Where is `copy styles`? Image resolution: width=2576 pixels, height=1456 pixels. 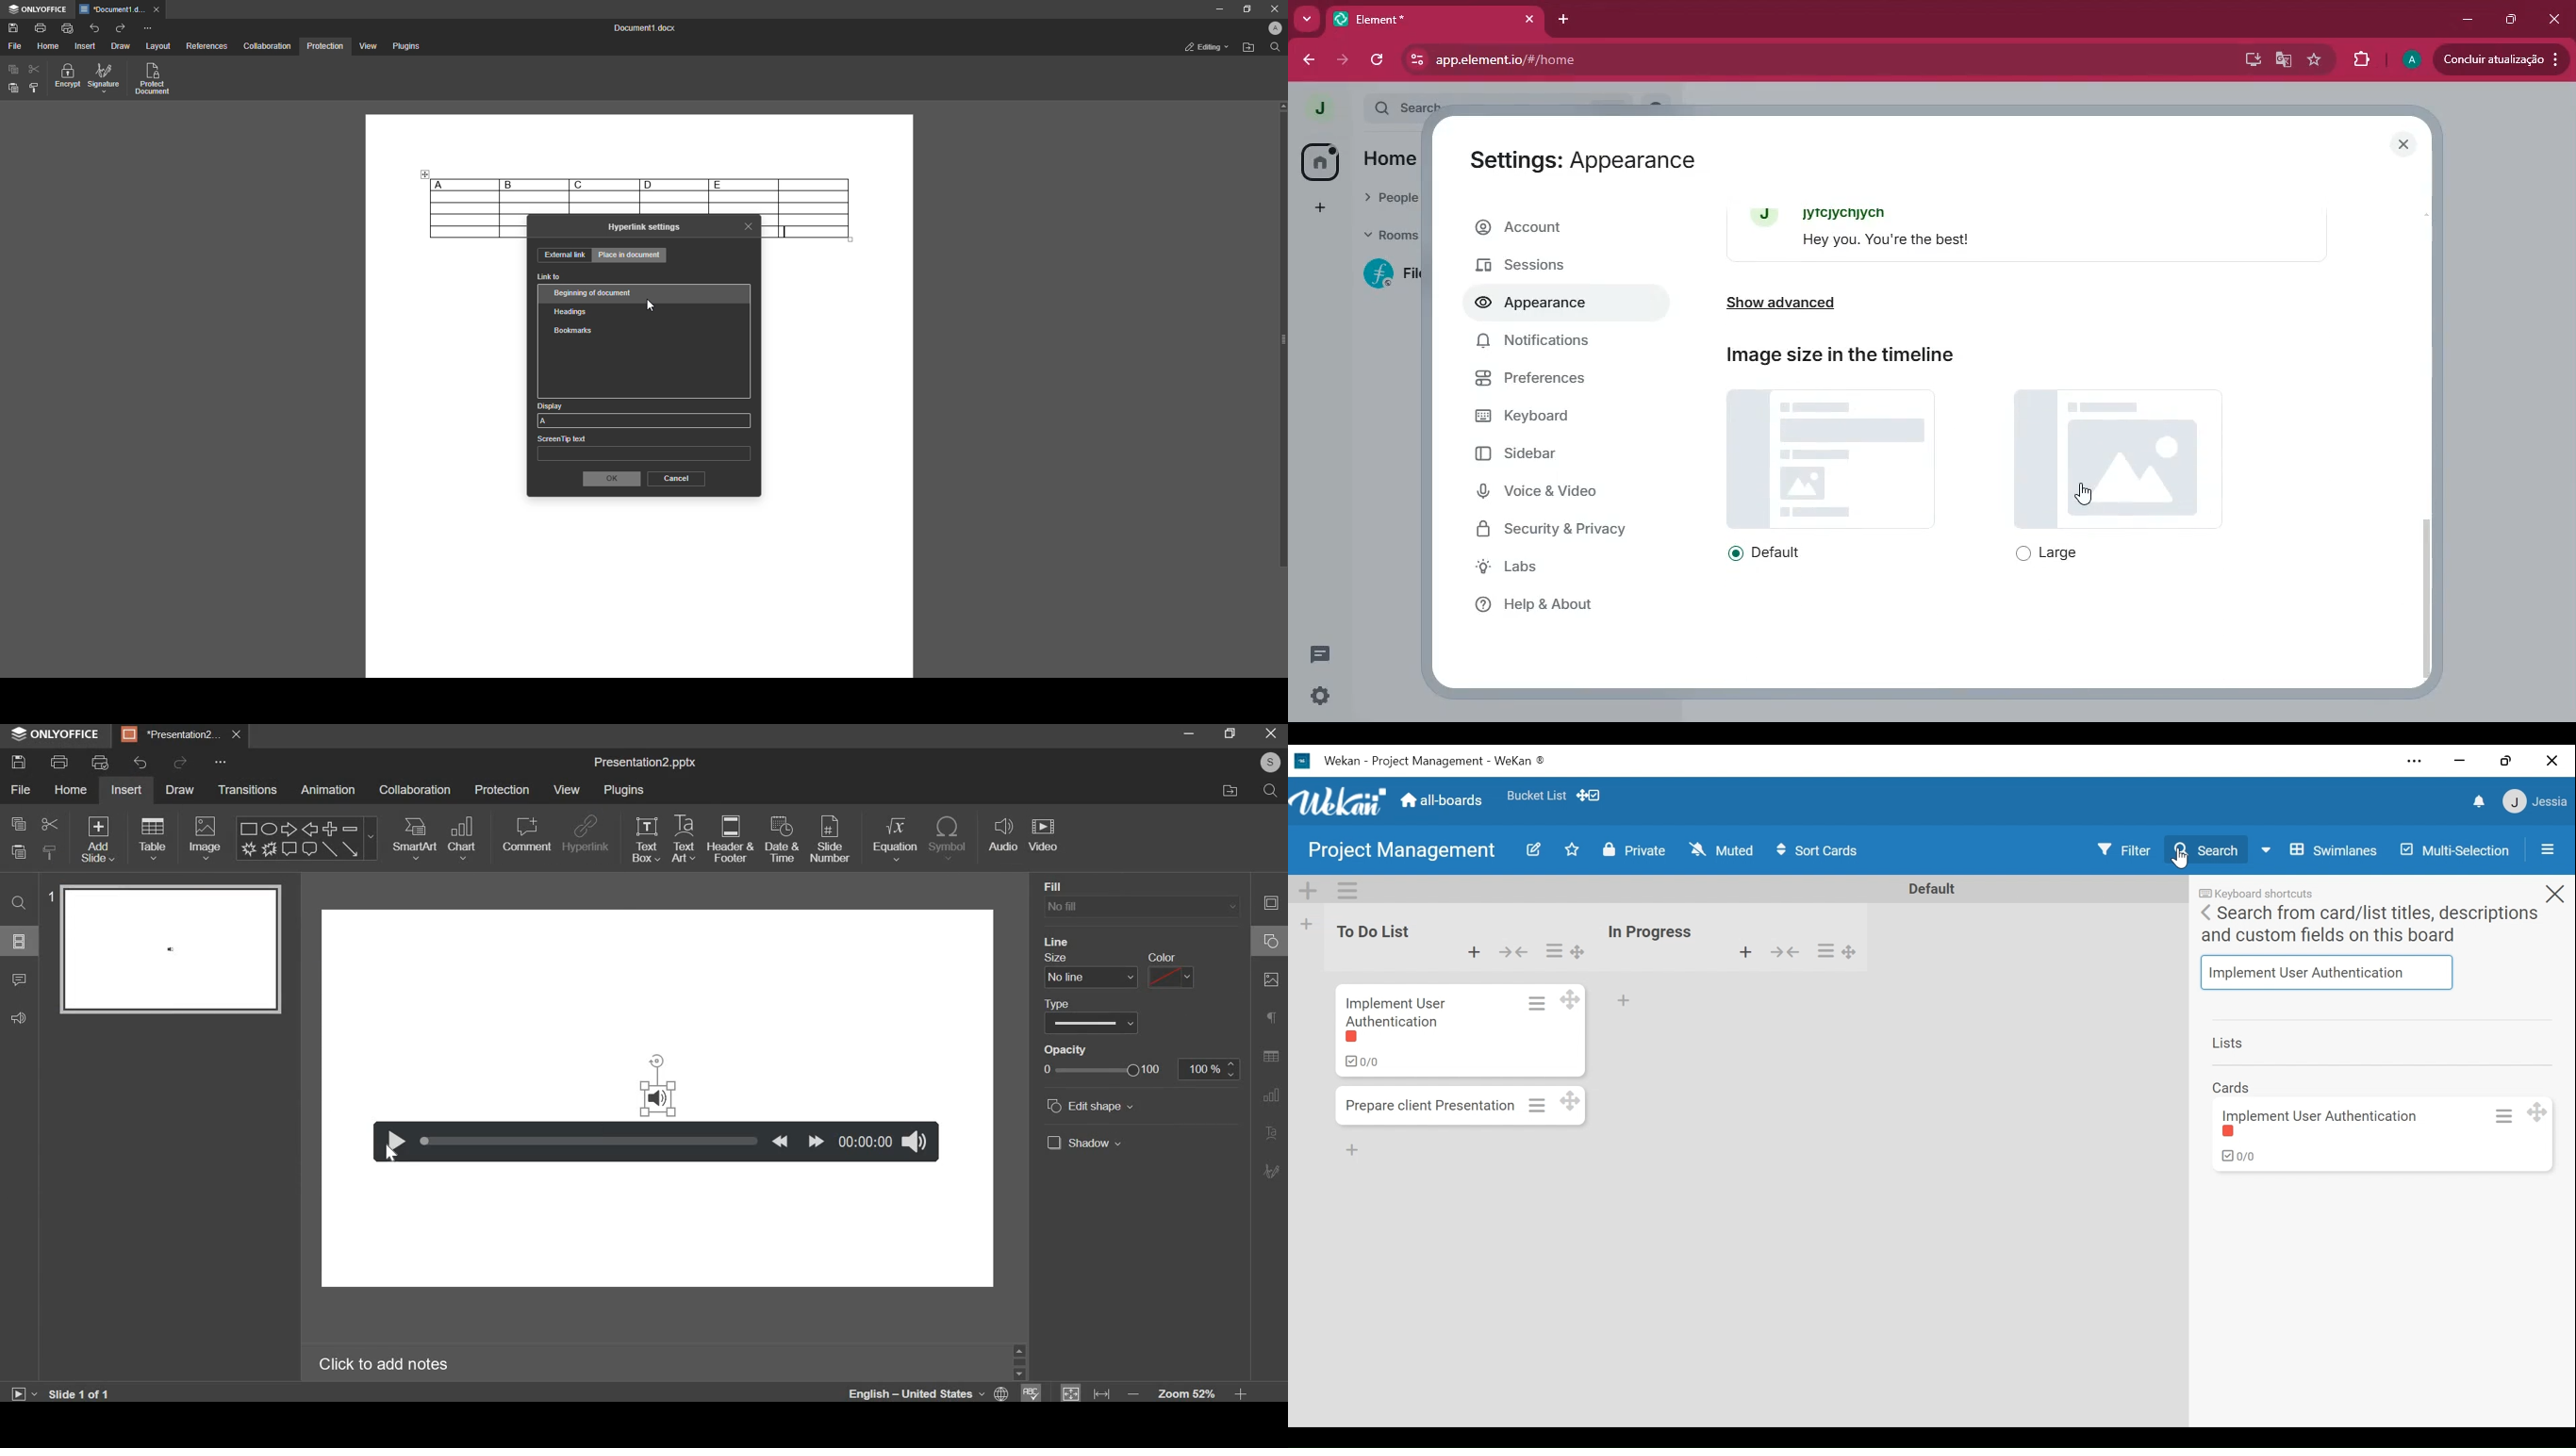 copy styles is located at coordinates (51, 853).